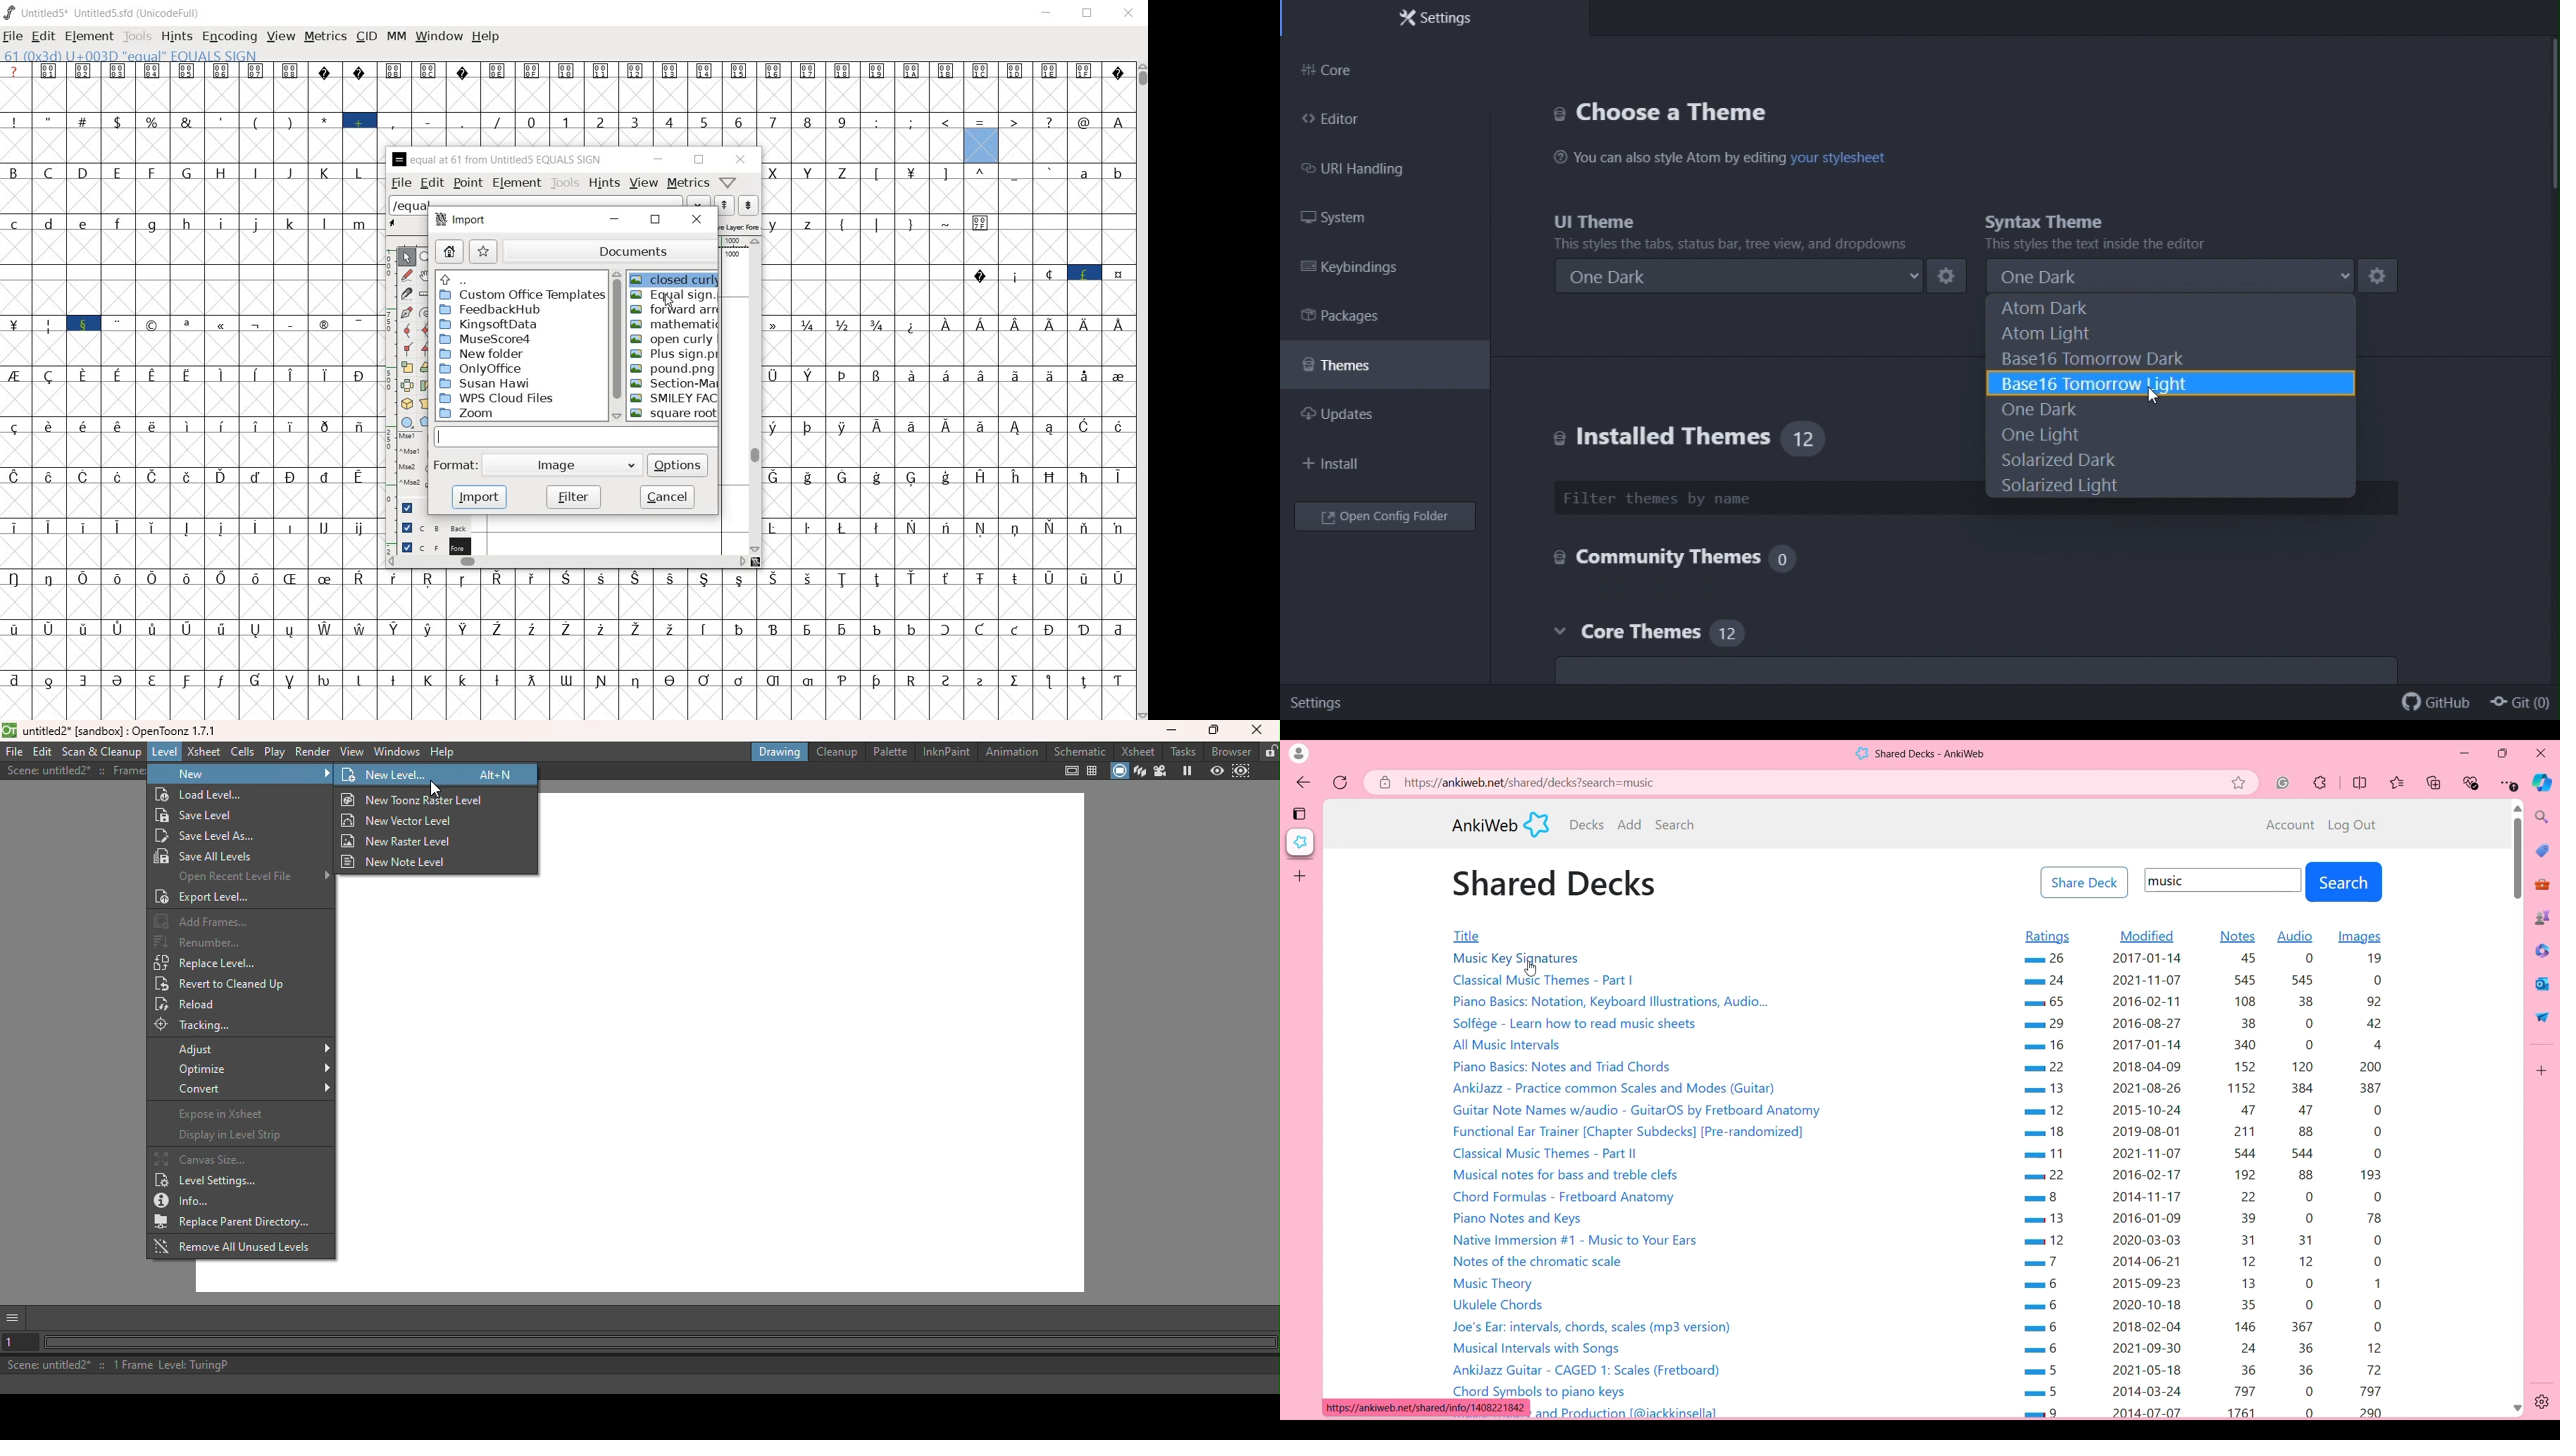 This screenshot has height=1456, width=2576. I want to click on and Production [@iackkinsellal, so click(1635, 1414).